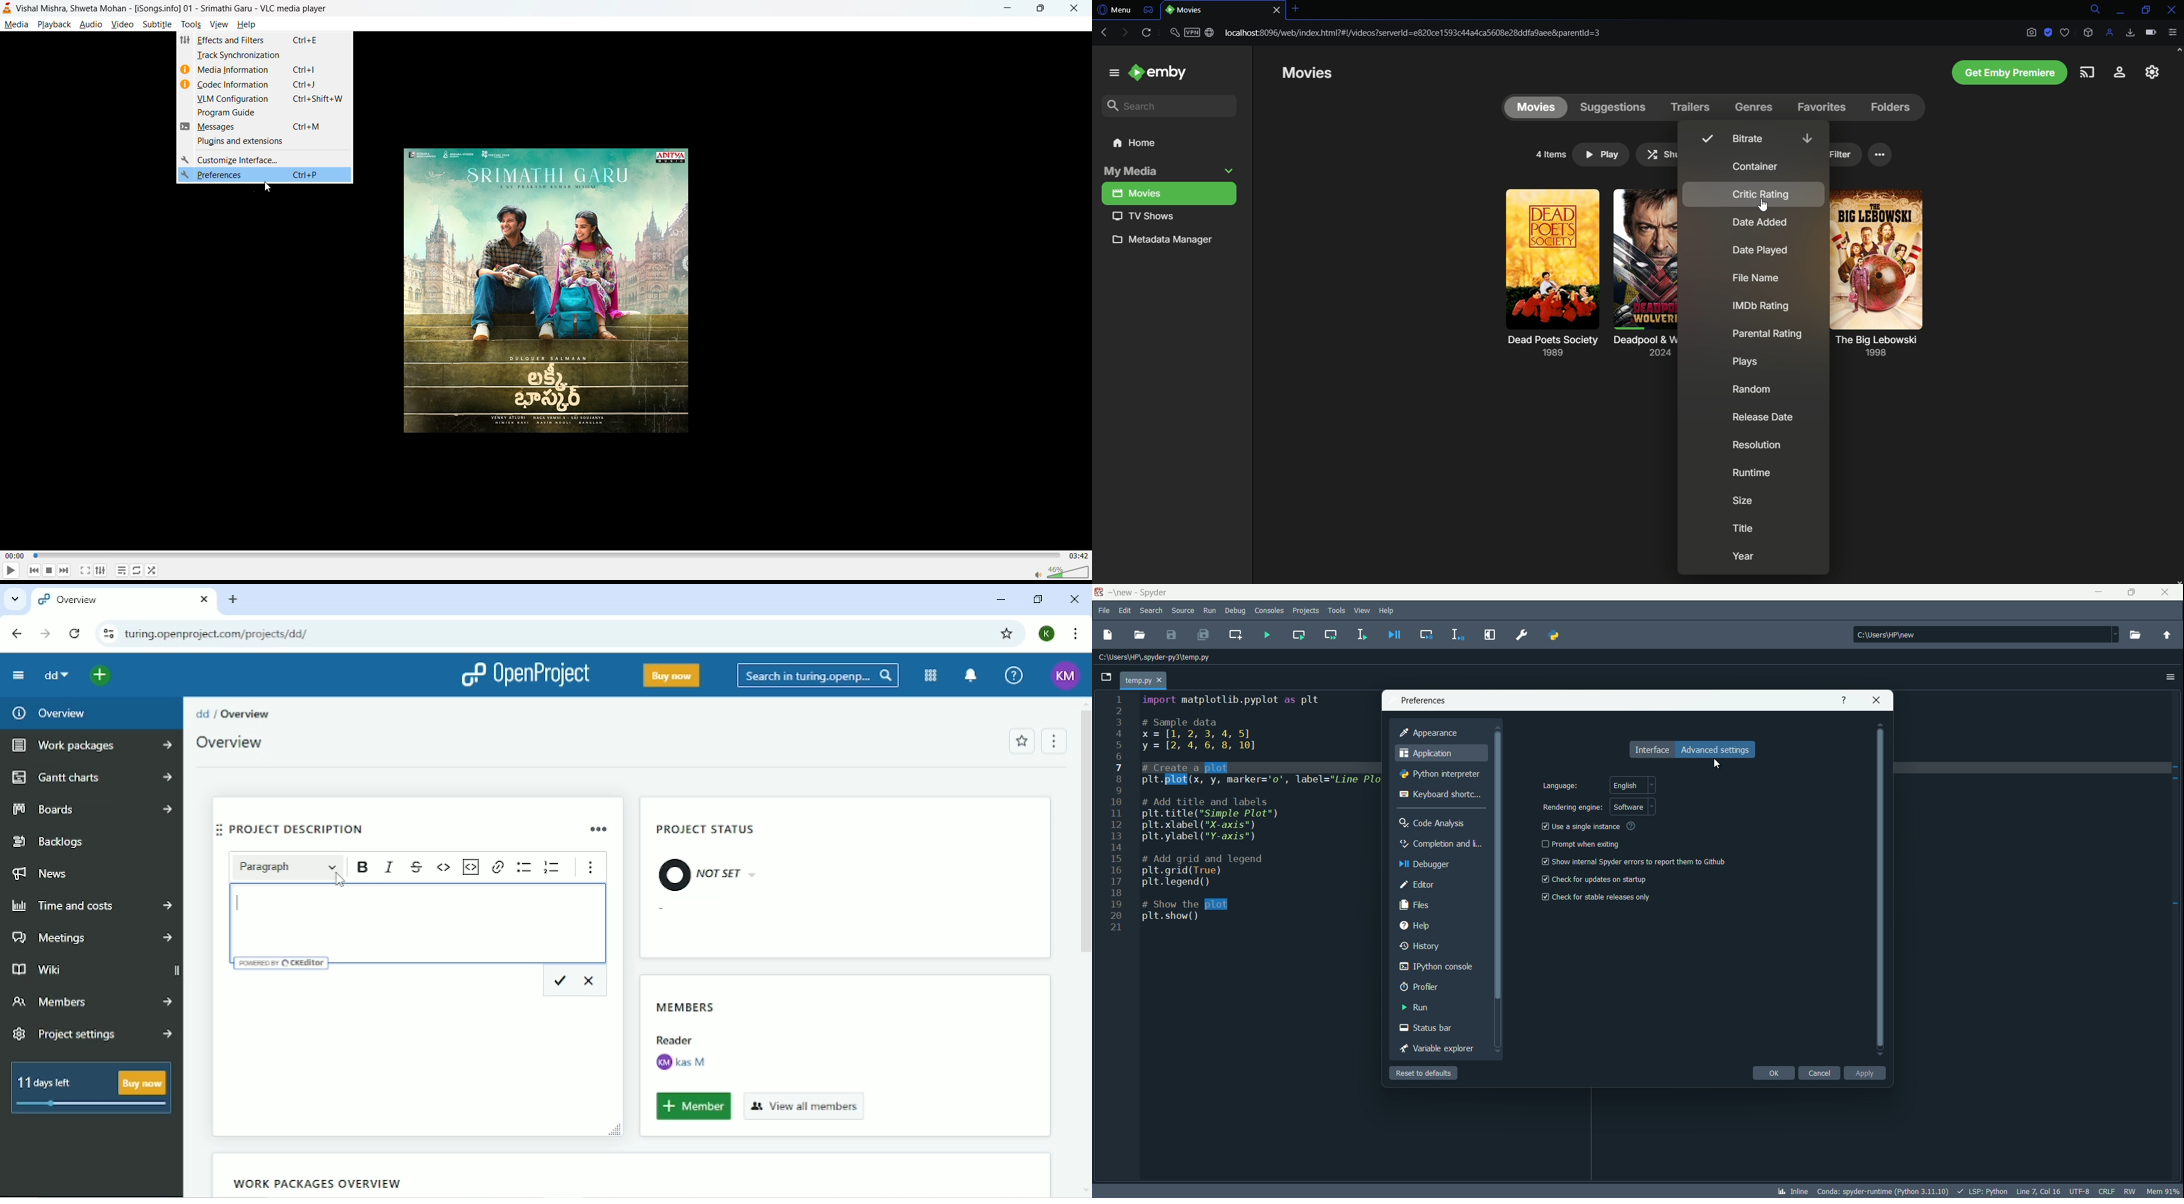  What do you see at coordinates (1746, 506) in the screenshot?
I see `Size` at bounding box center [1746, 506].